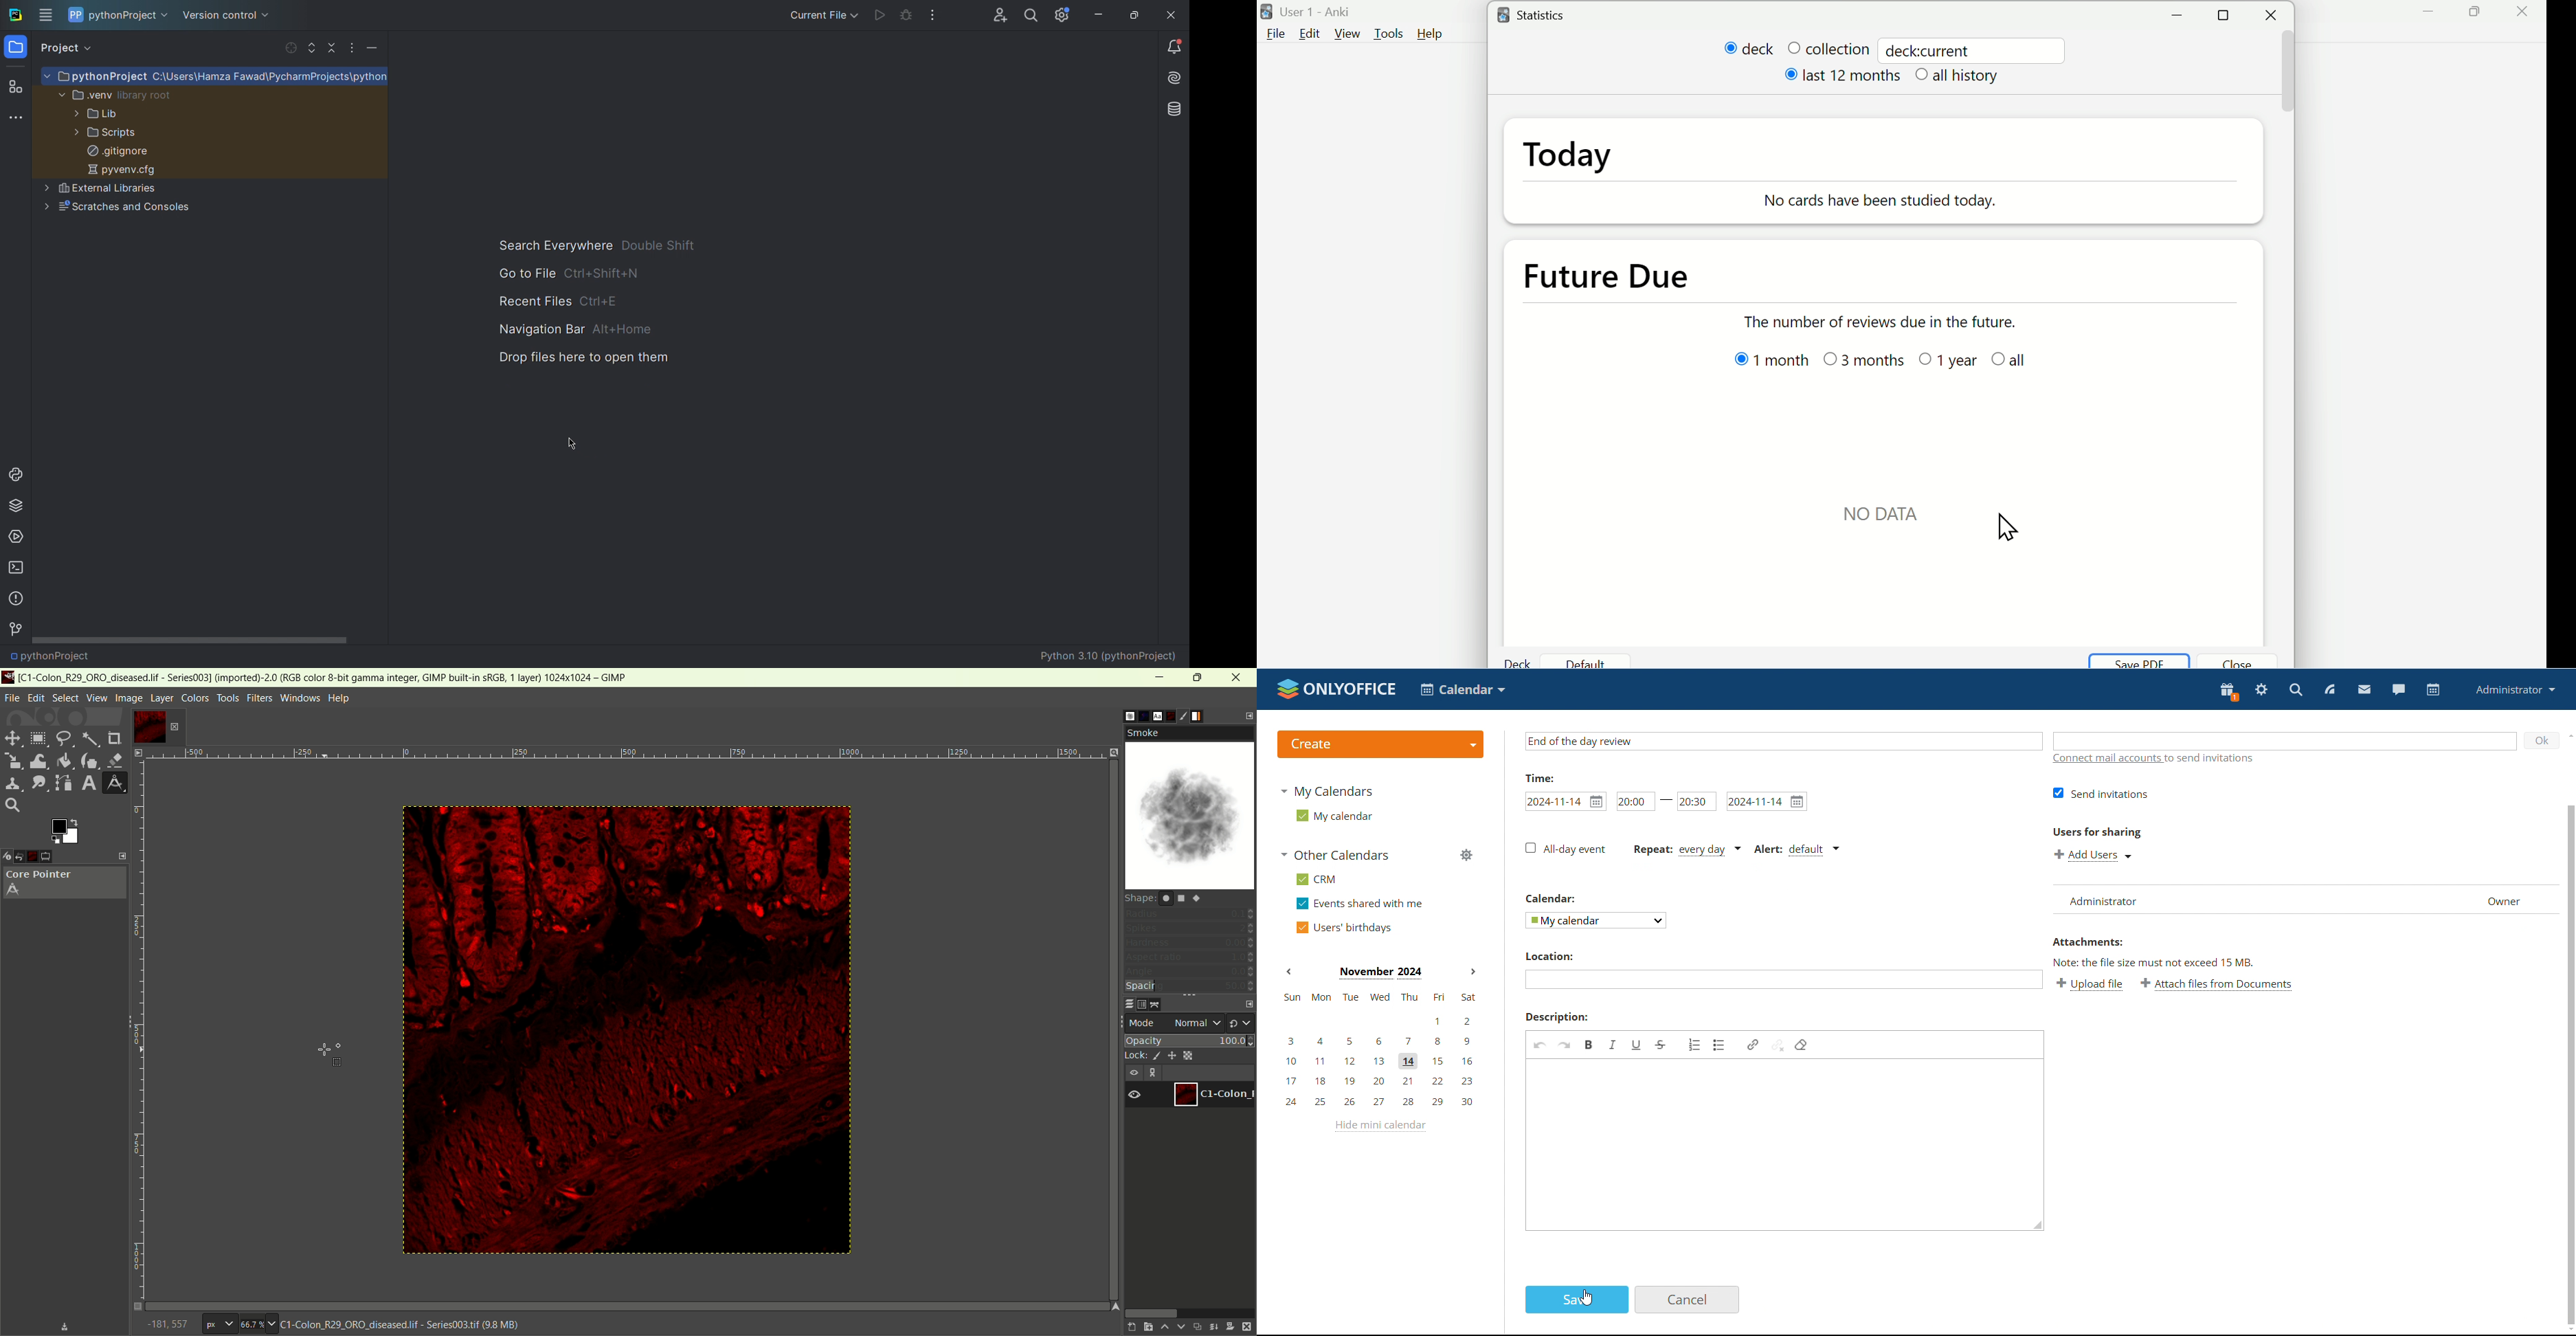 This screenshot has height=1344, width=2576. What do you see at coordinates (1759, 360) in the screenshot?
I see `1 month` at bounding box center [1759, 360].